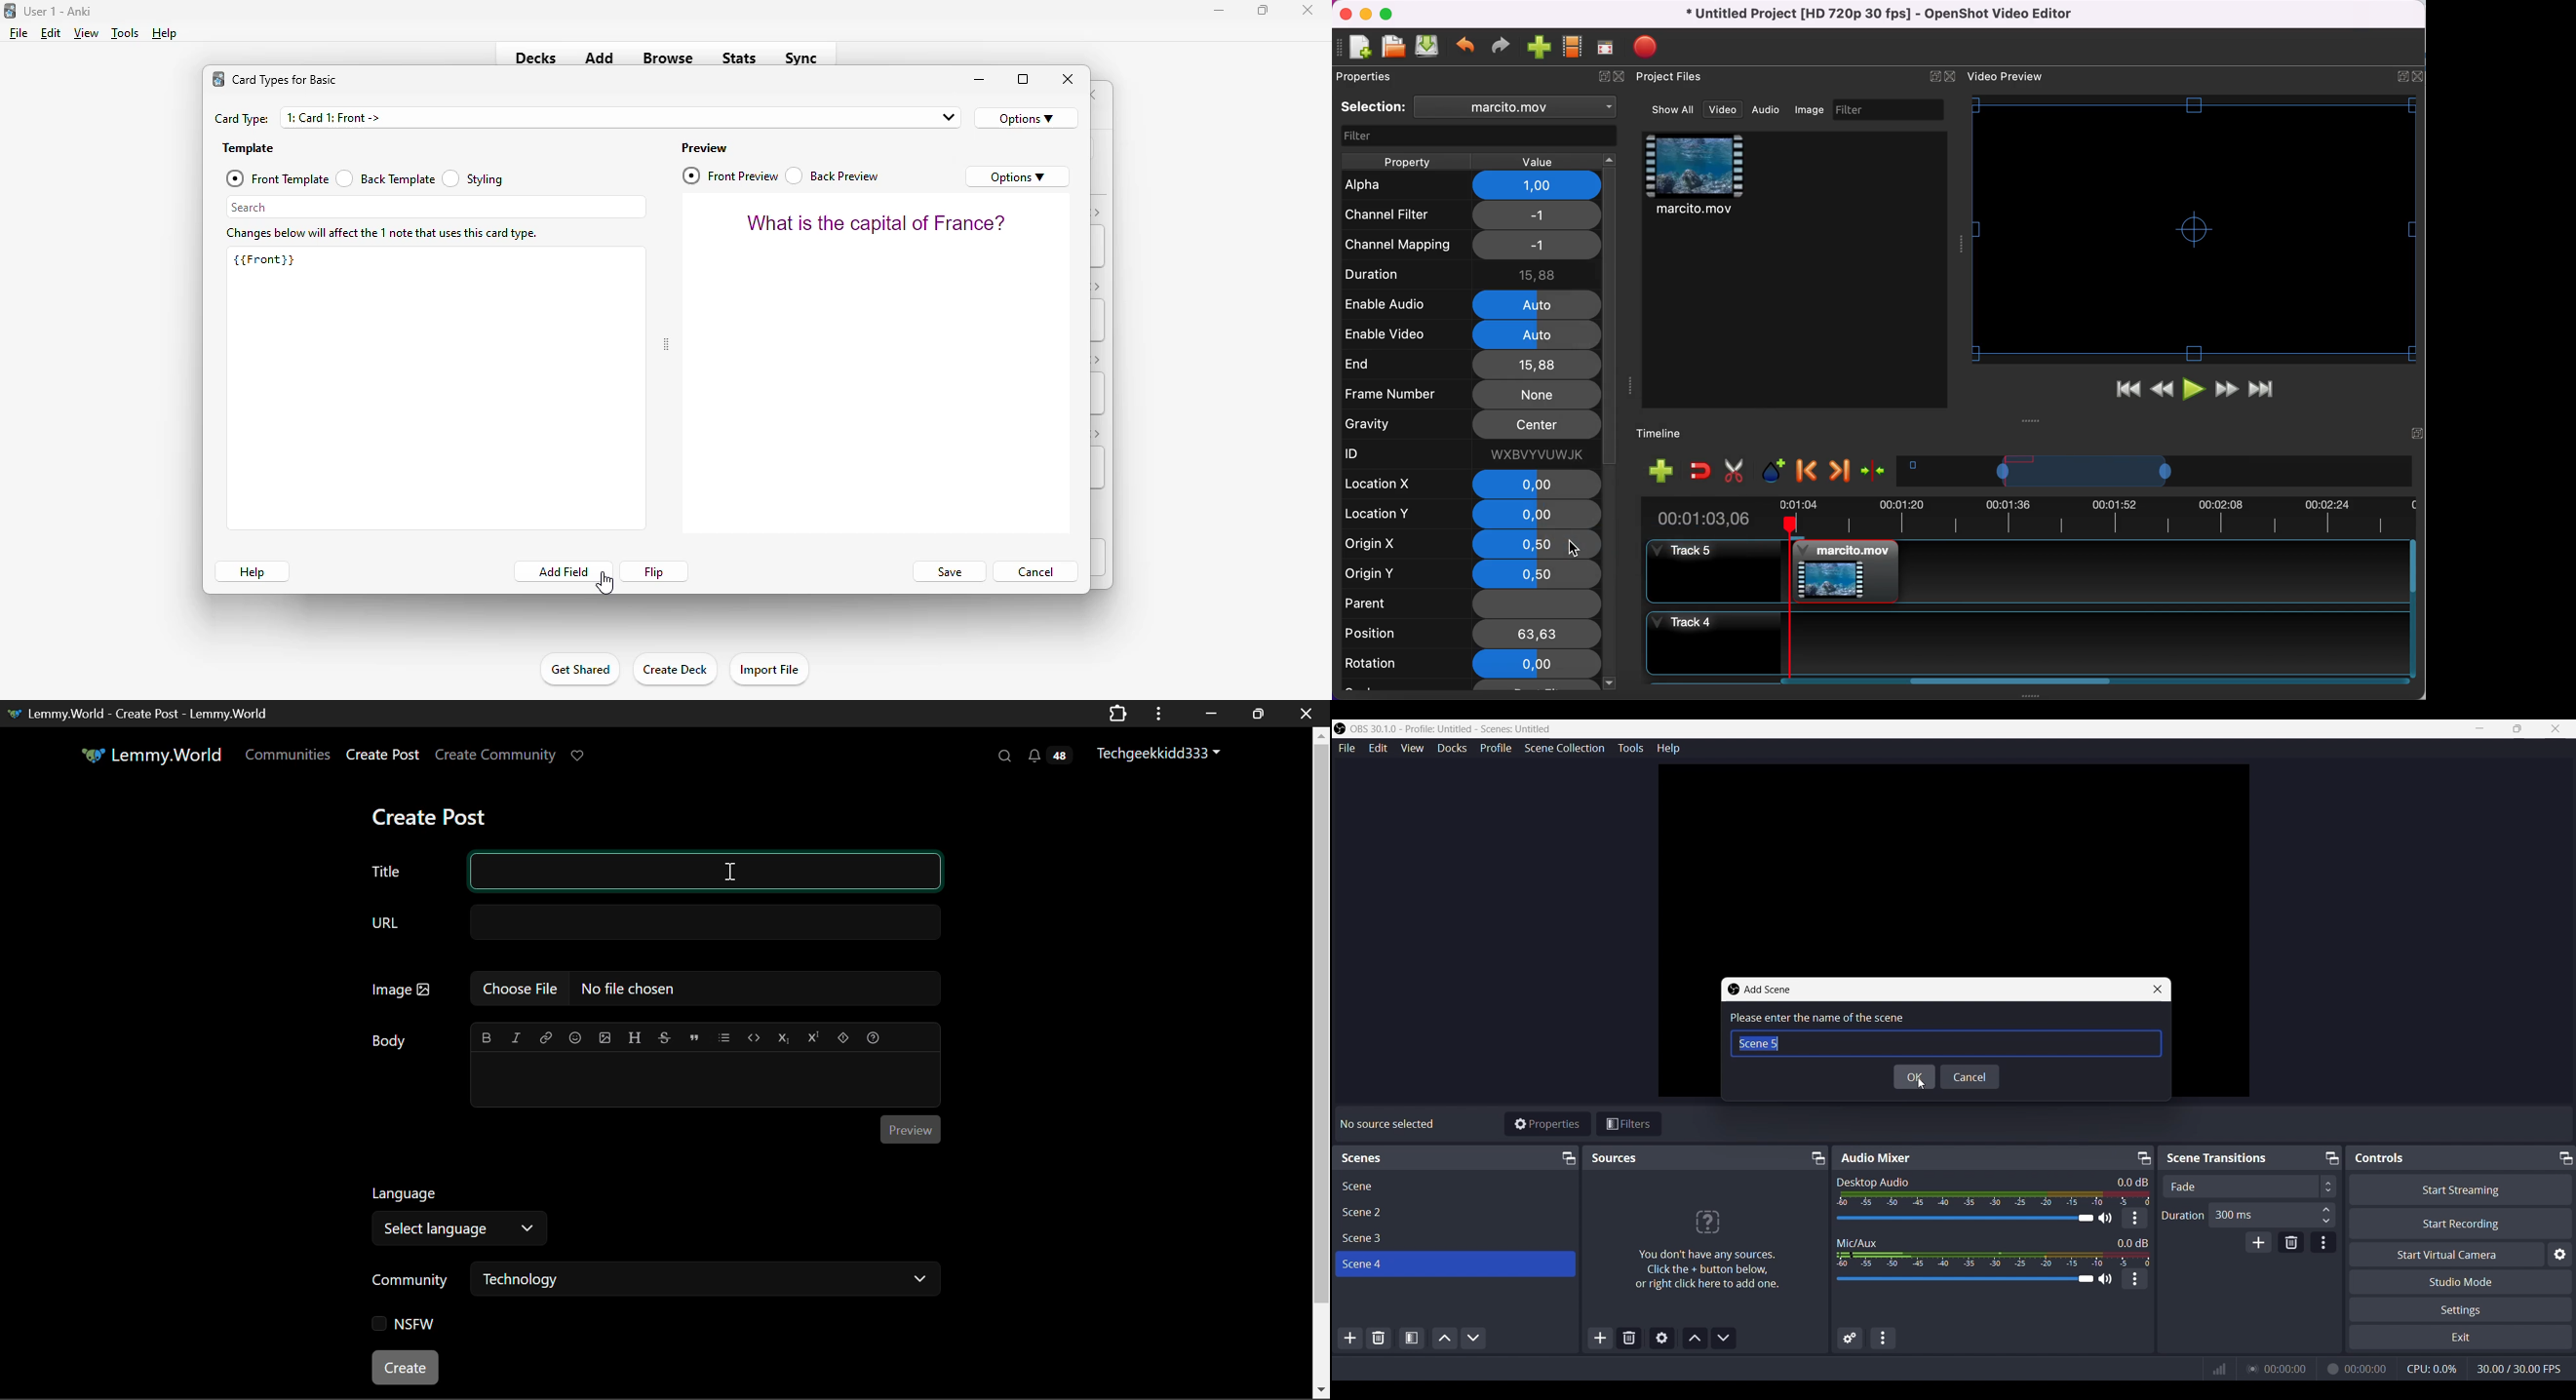 The width and height of the screenshot is (2576, 1400). I want to click on Search , so click(1004, 755).